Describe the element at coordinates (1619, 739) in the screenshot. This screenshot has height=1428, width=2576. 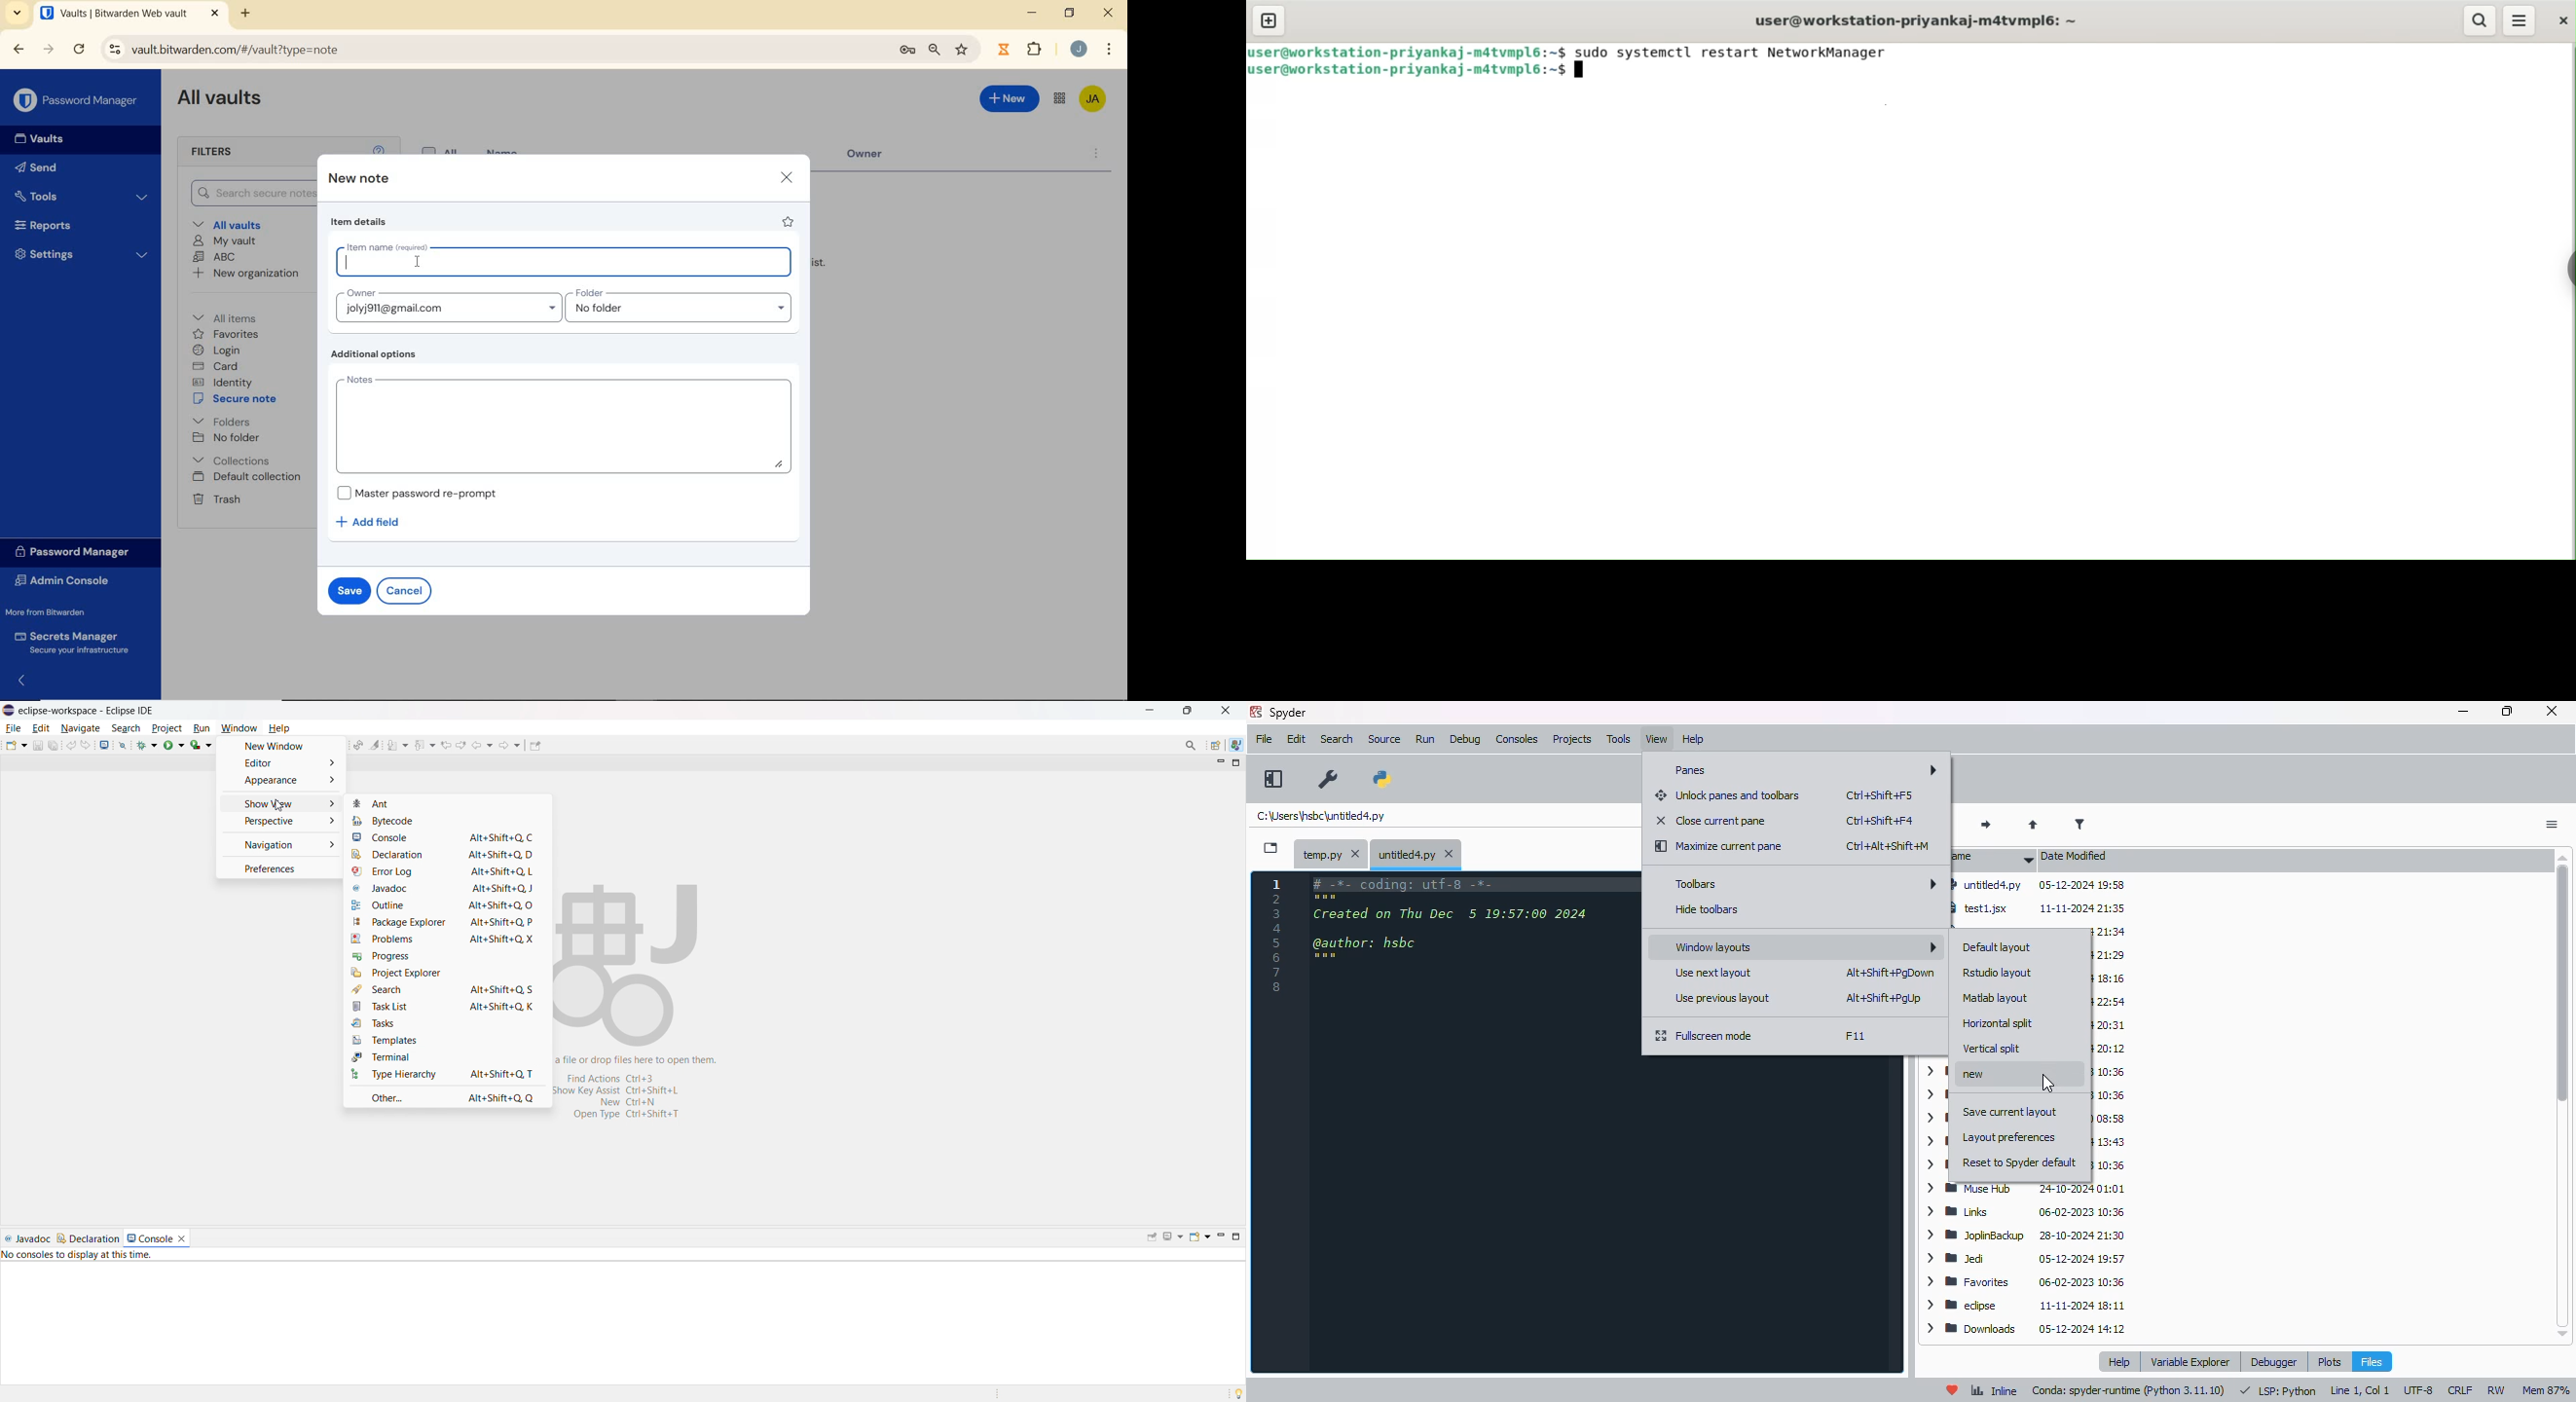
I see `tools` at that location.